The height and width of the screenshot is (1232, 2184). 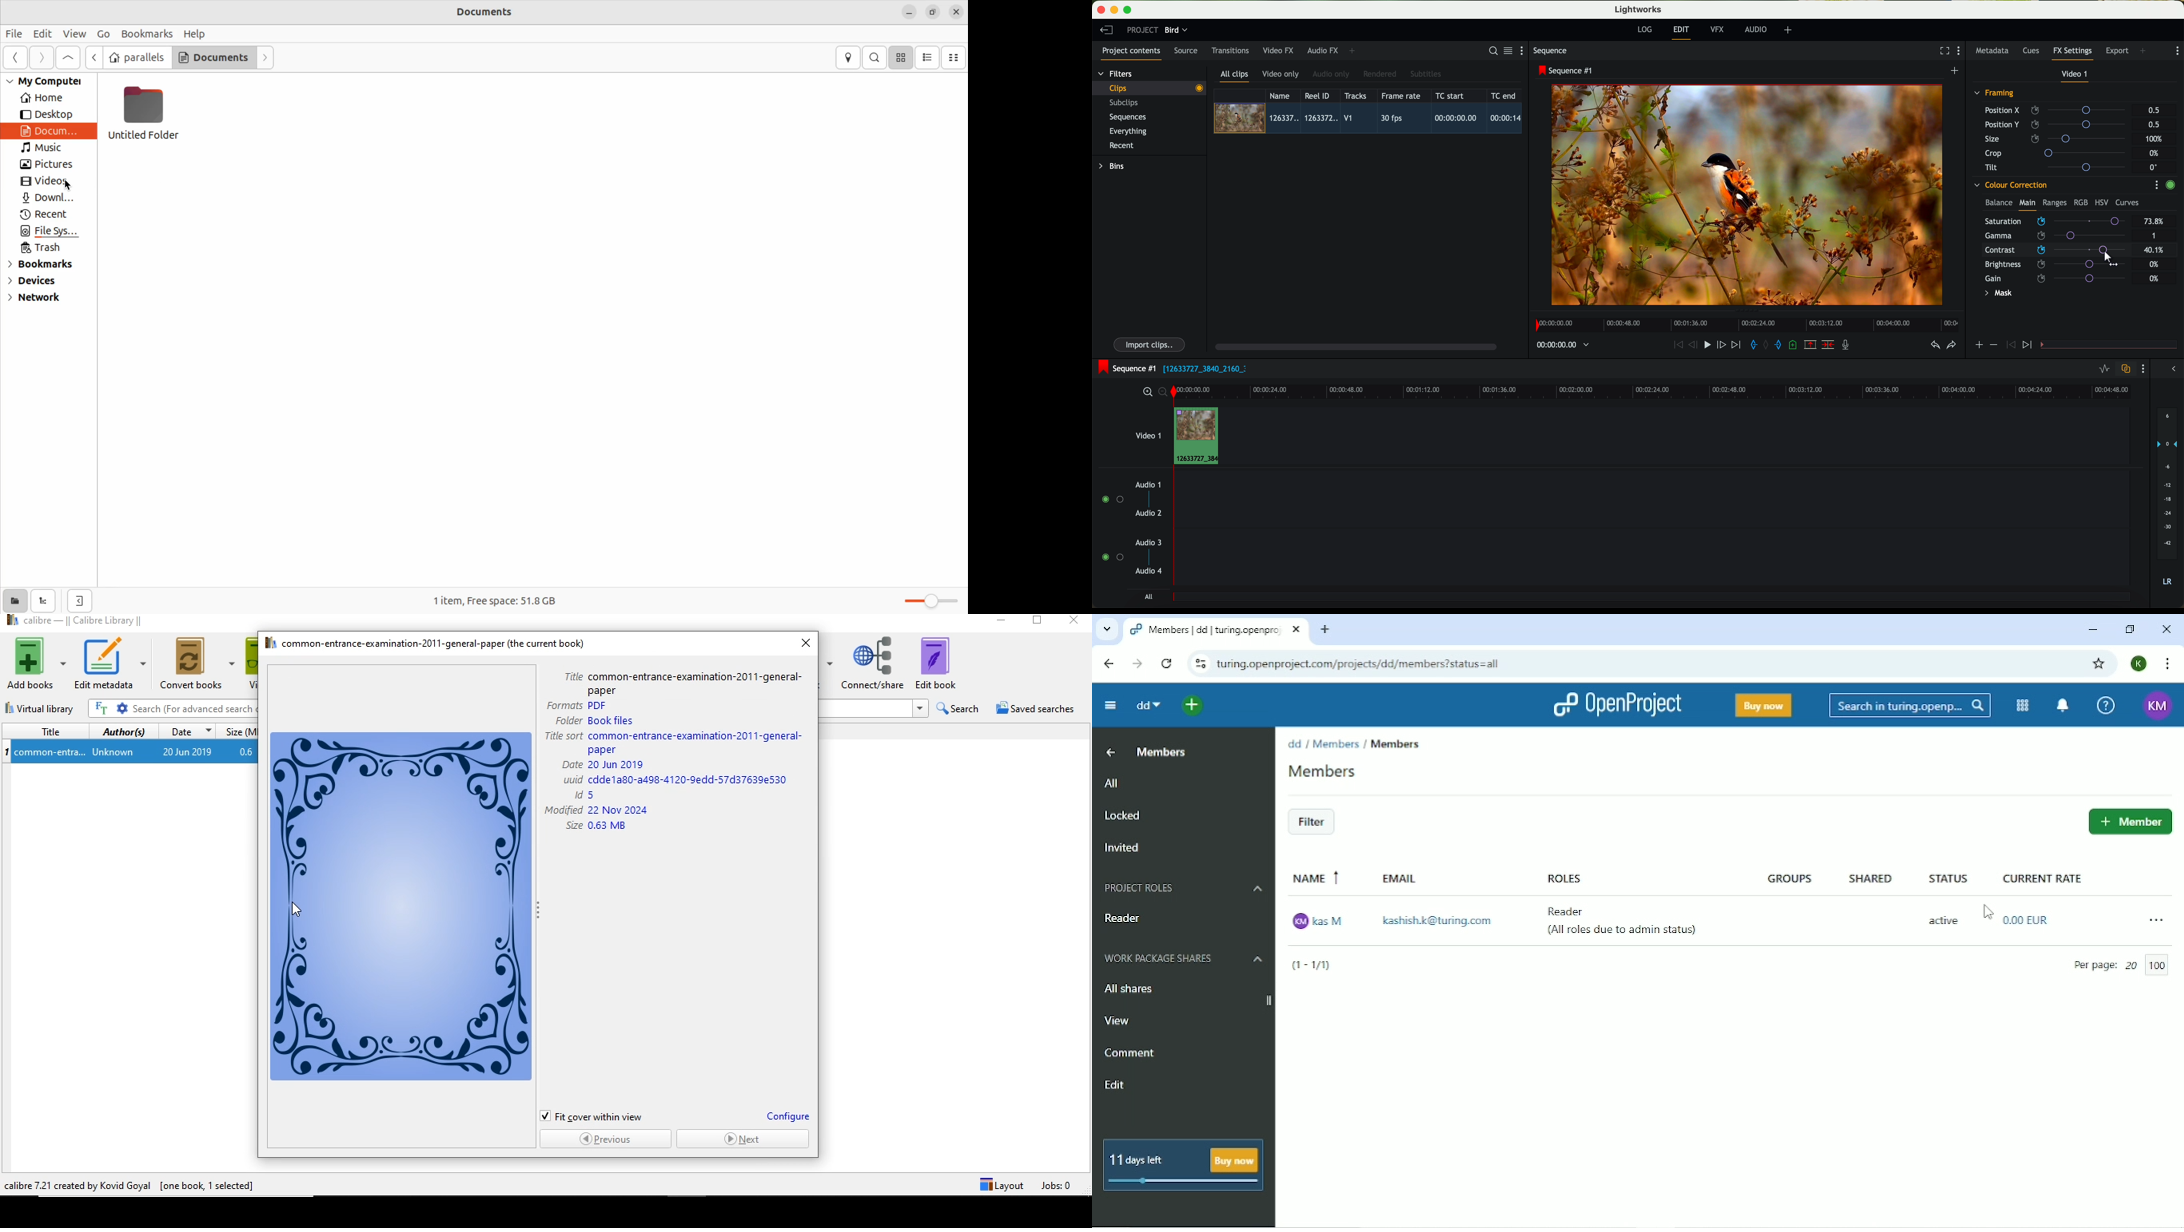 What do you see at coordinates (1201, 368) in the screenshot?
I see `black` at bounding box center [1201, 368].